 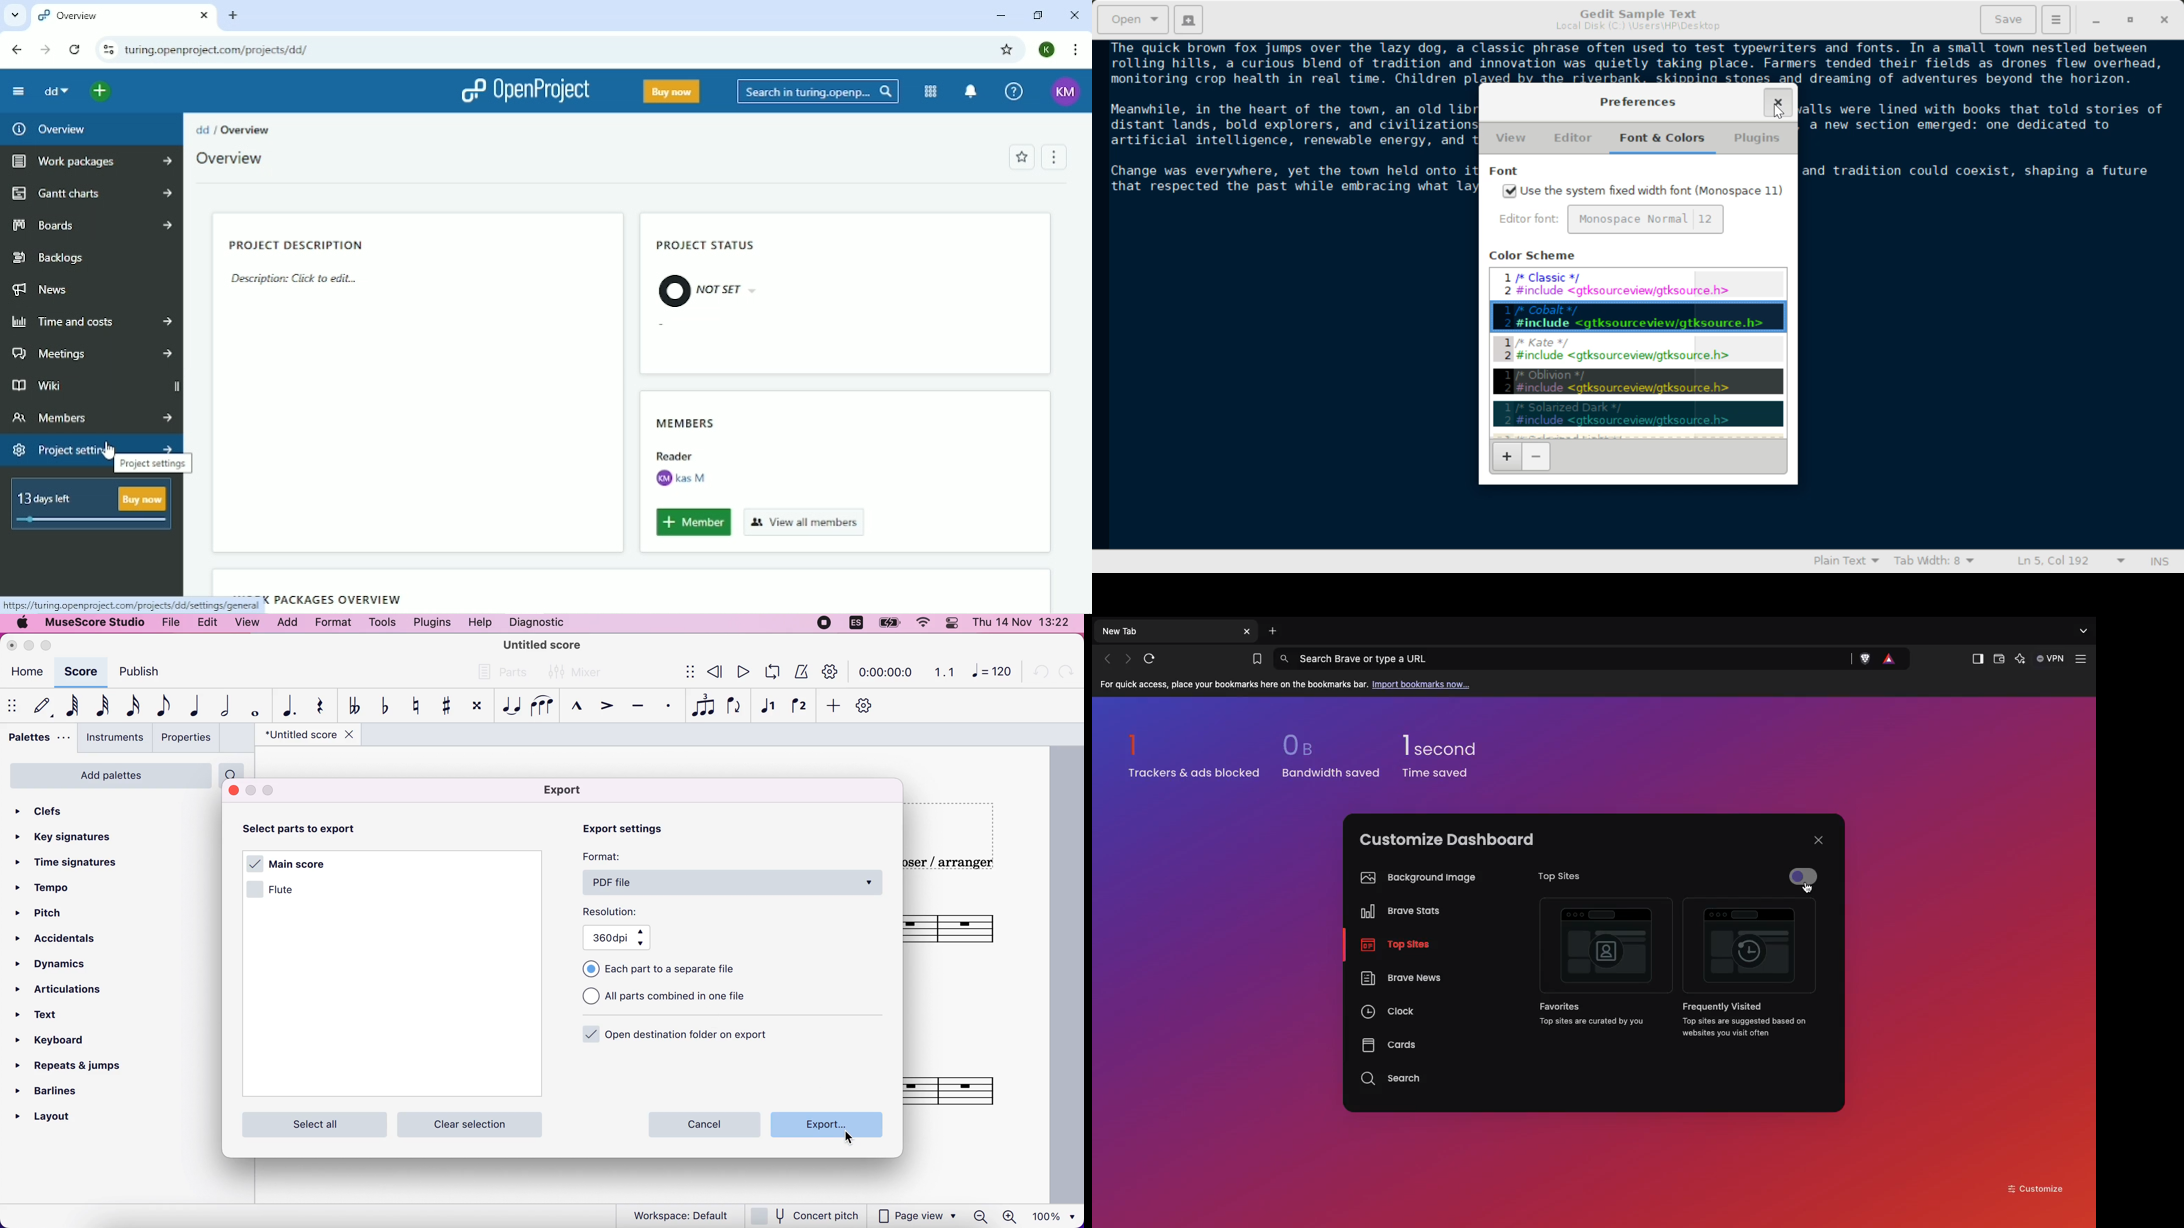 I want to click on voice 2, so click(x=797, y=707).